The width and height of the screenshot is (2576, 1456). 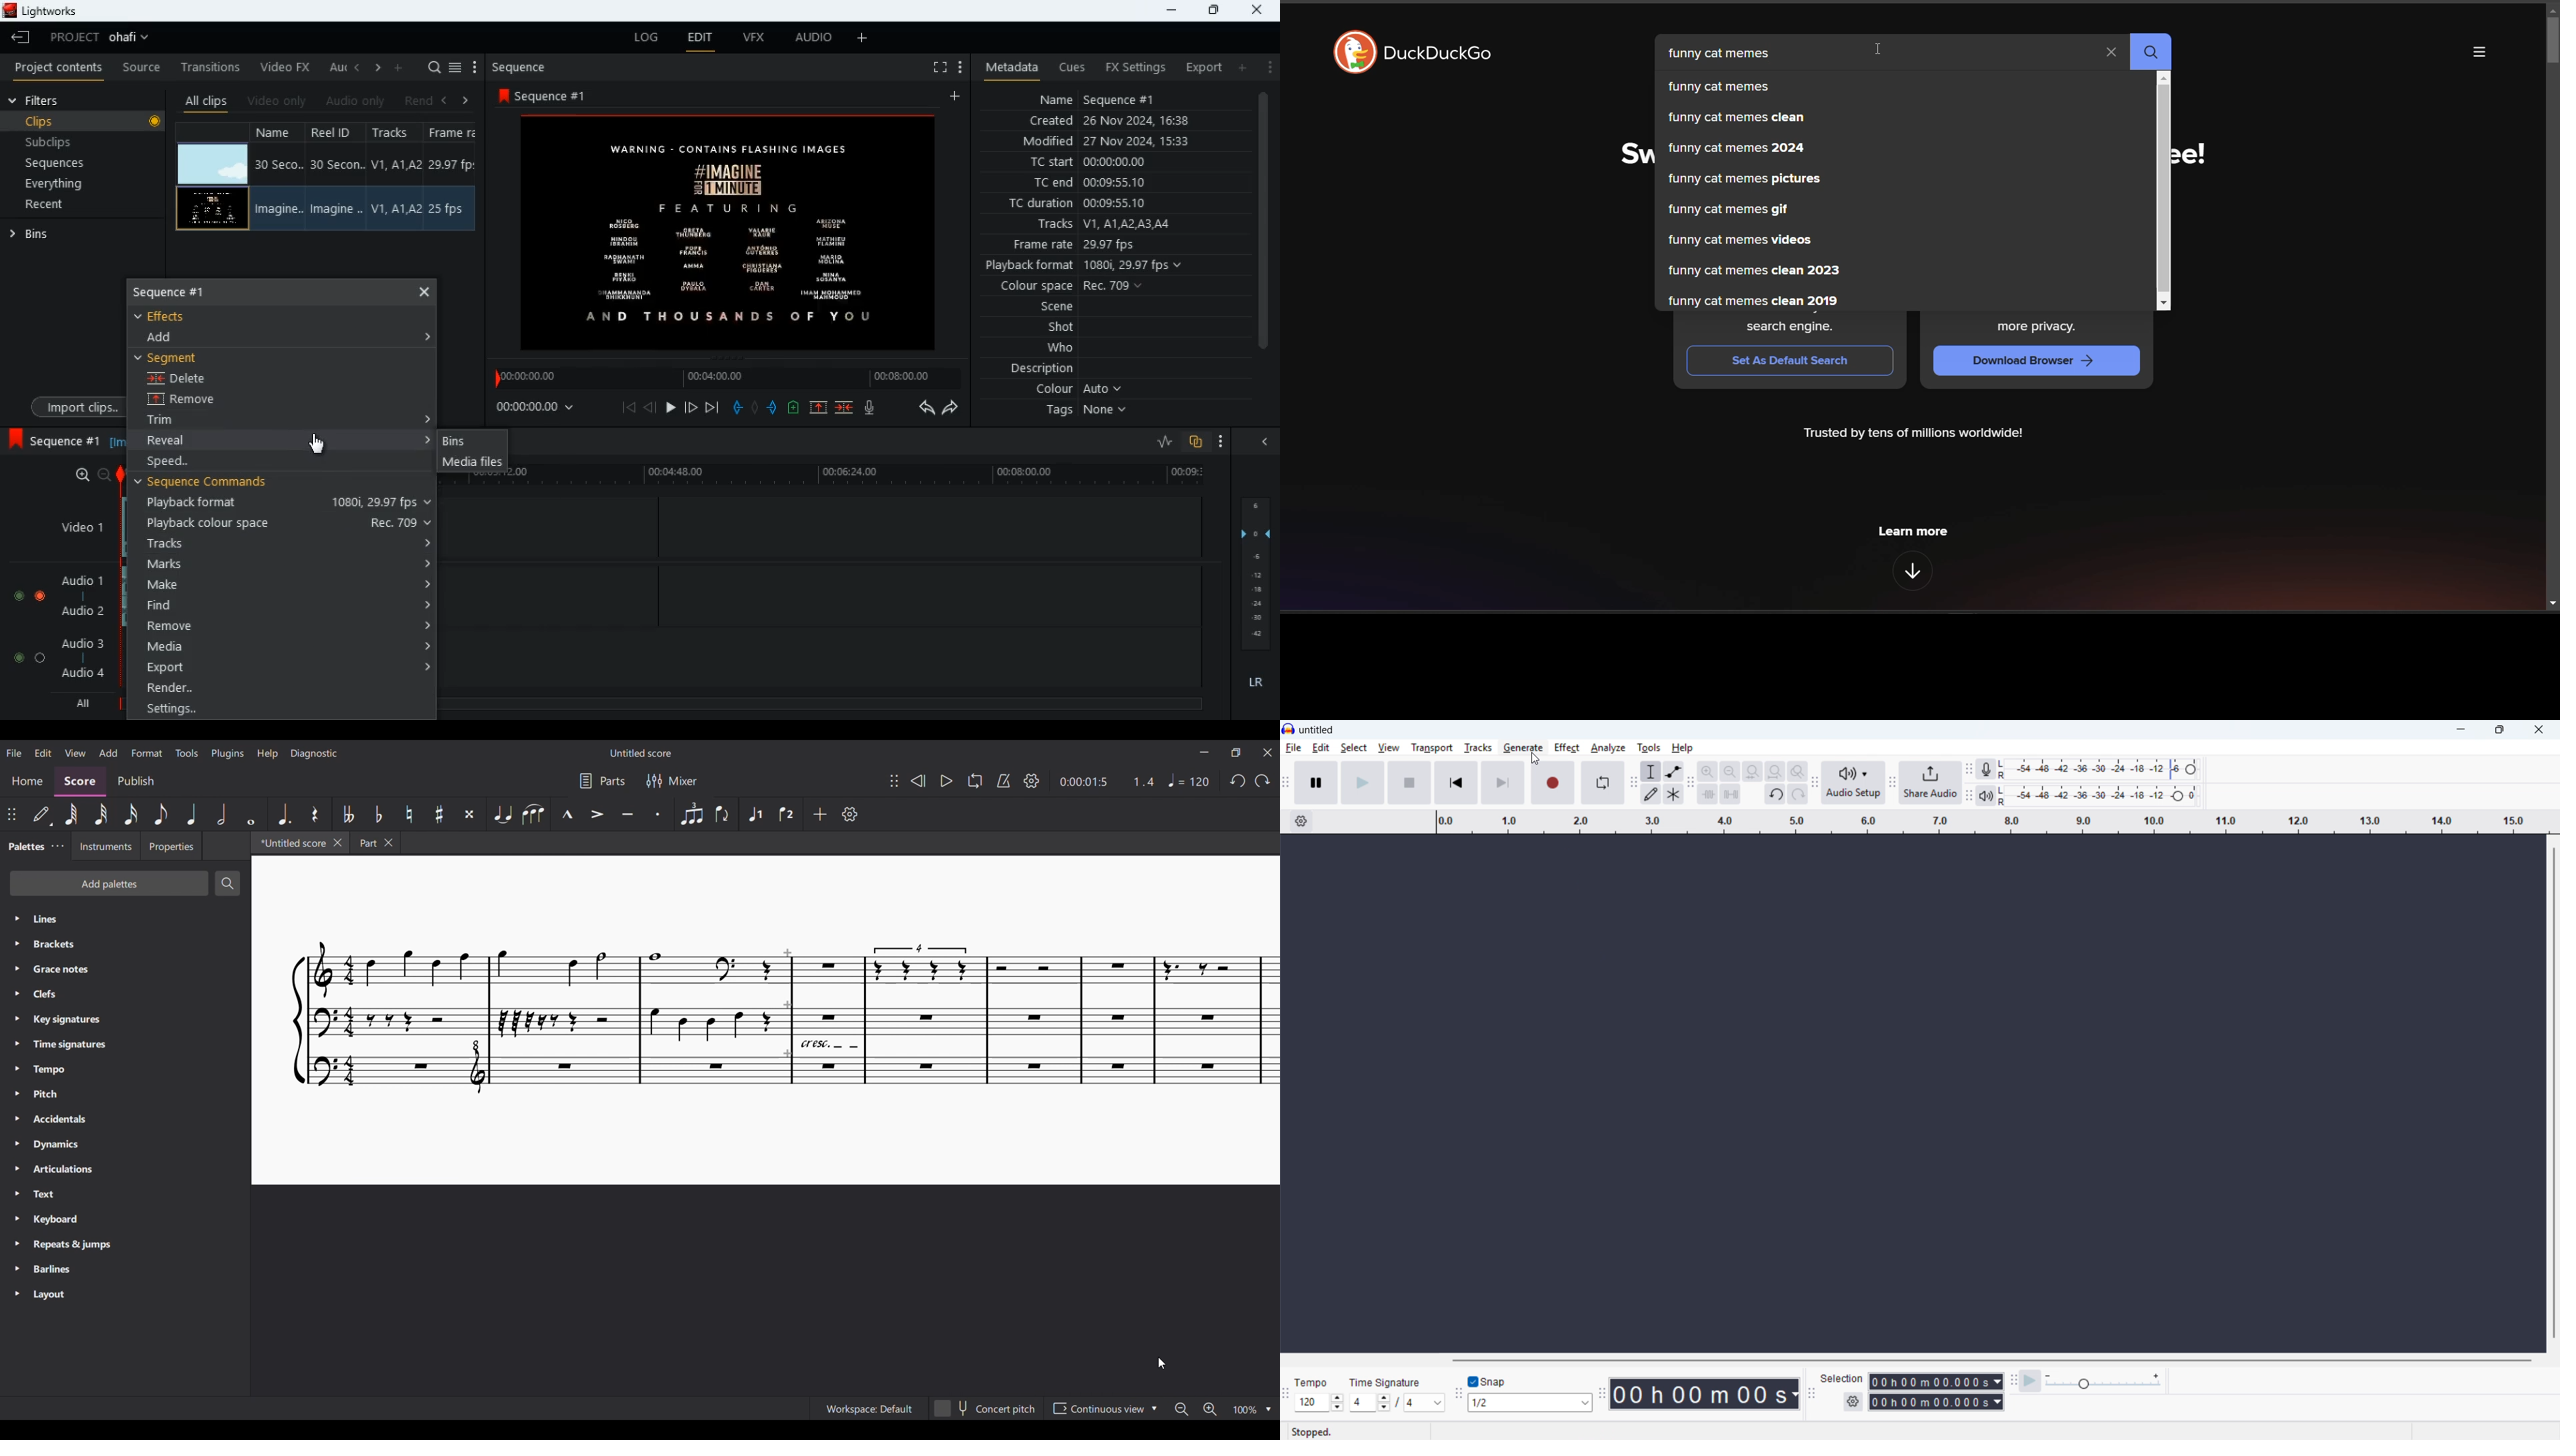 What do you see at coordinates (1031, 781) in the screenshot?
I see `Playback settings` at bounding box center [1031, 781].